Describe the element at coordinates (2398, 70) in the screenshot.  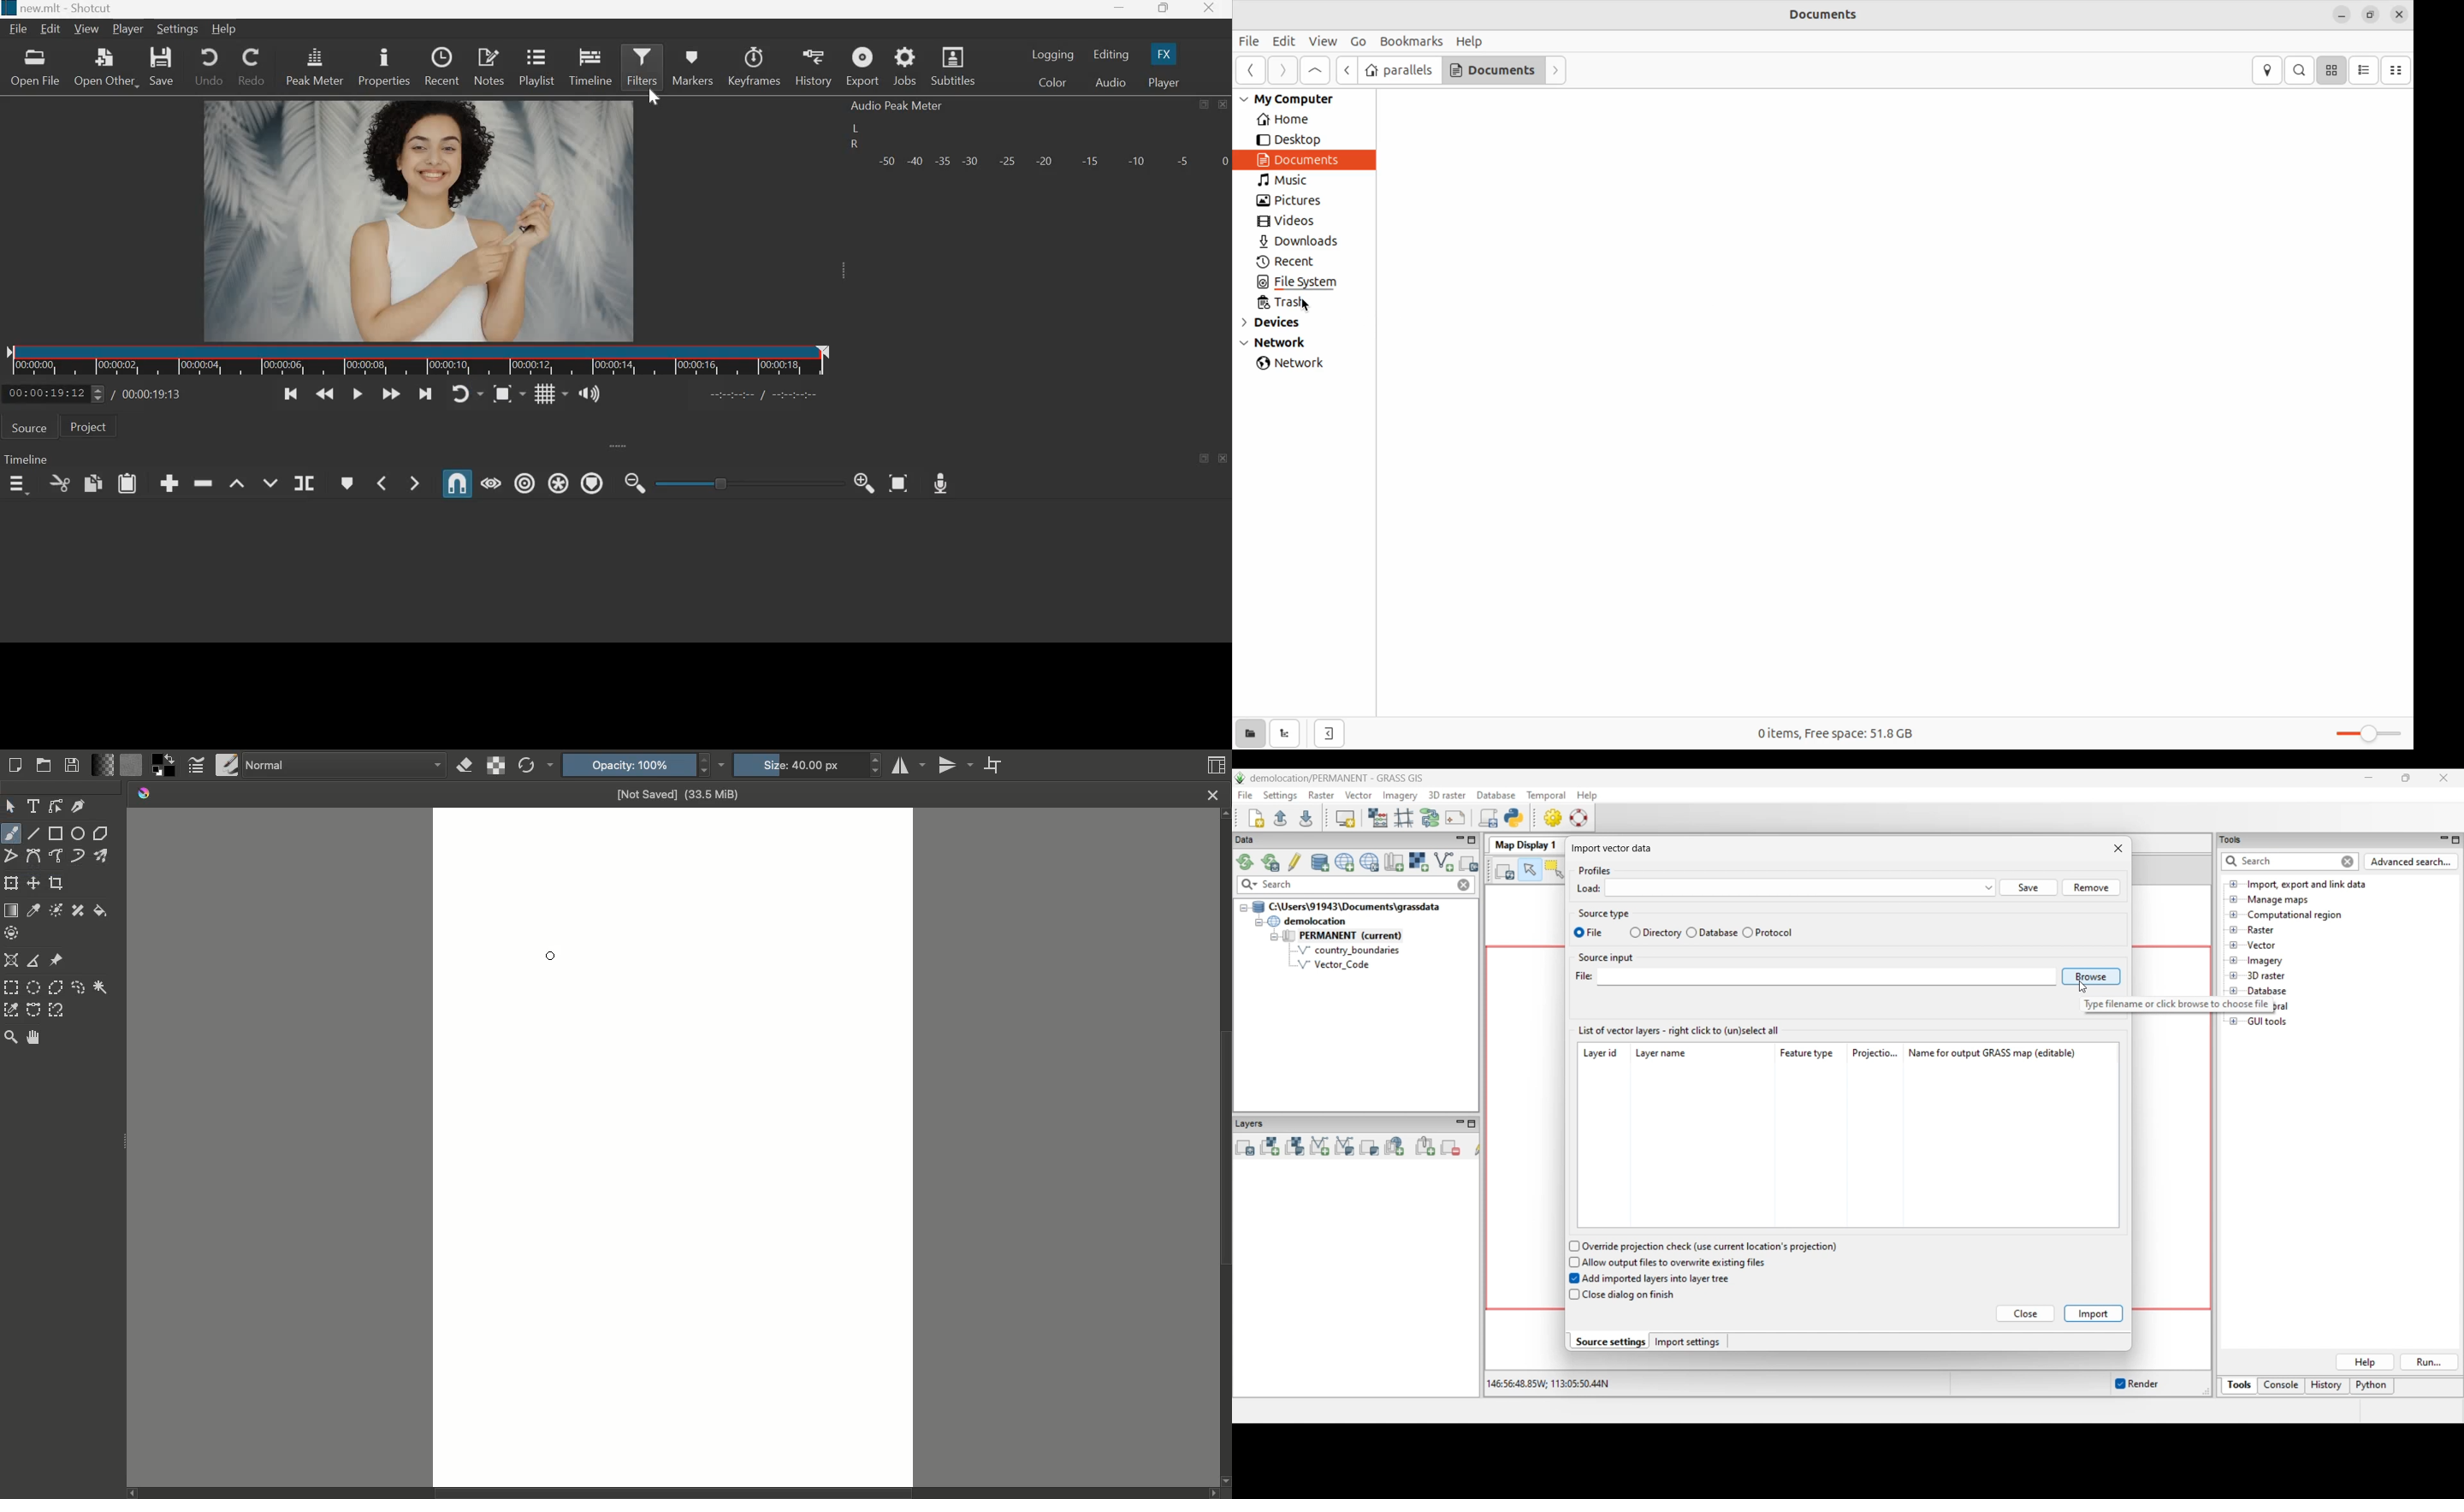
I see `Compact view` at that location.